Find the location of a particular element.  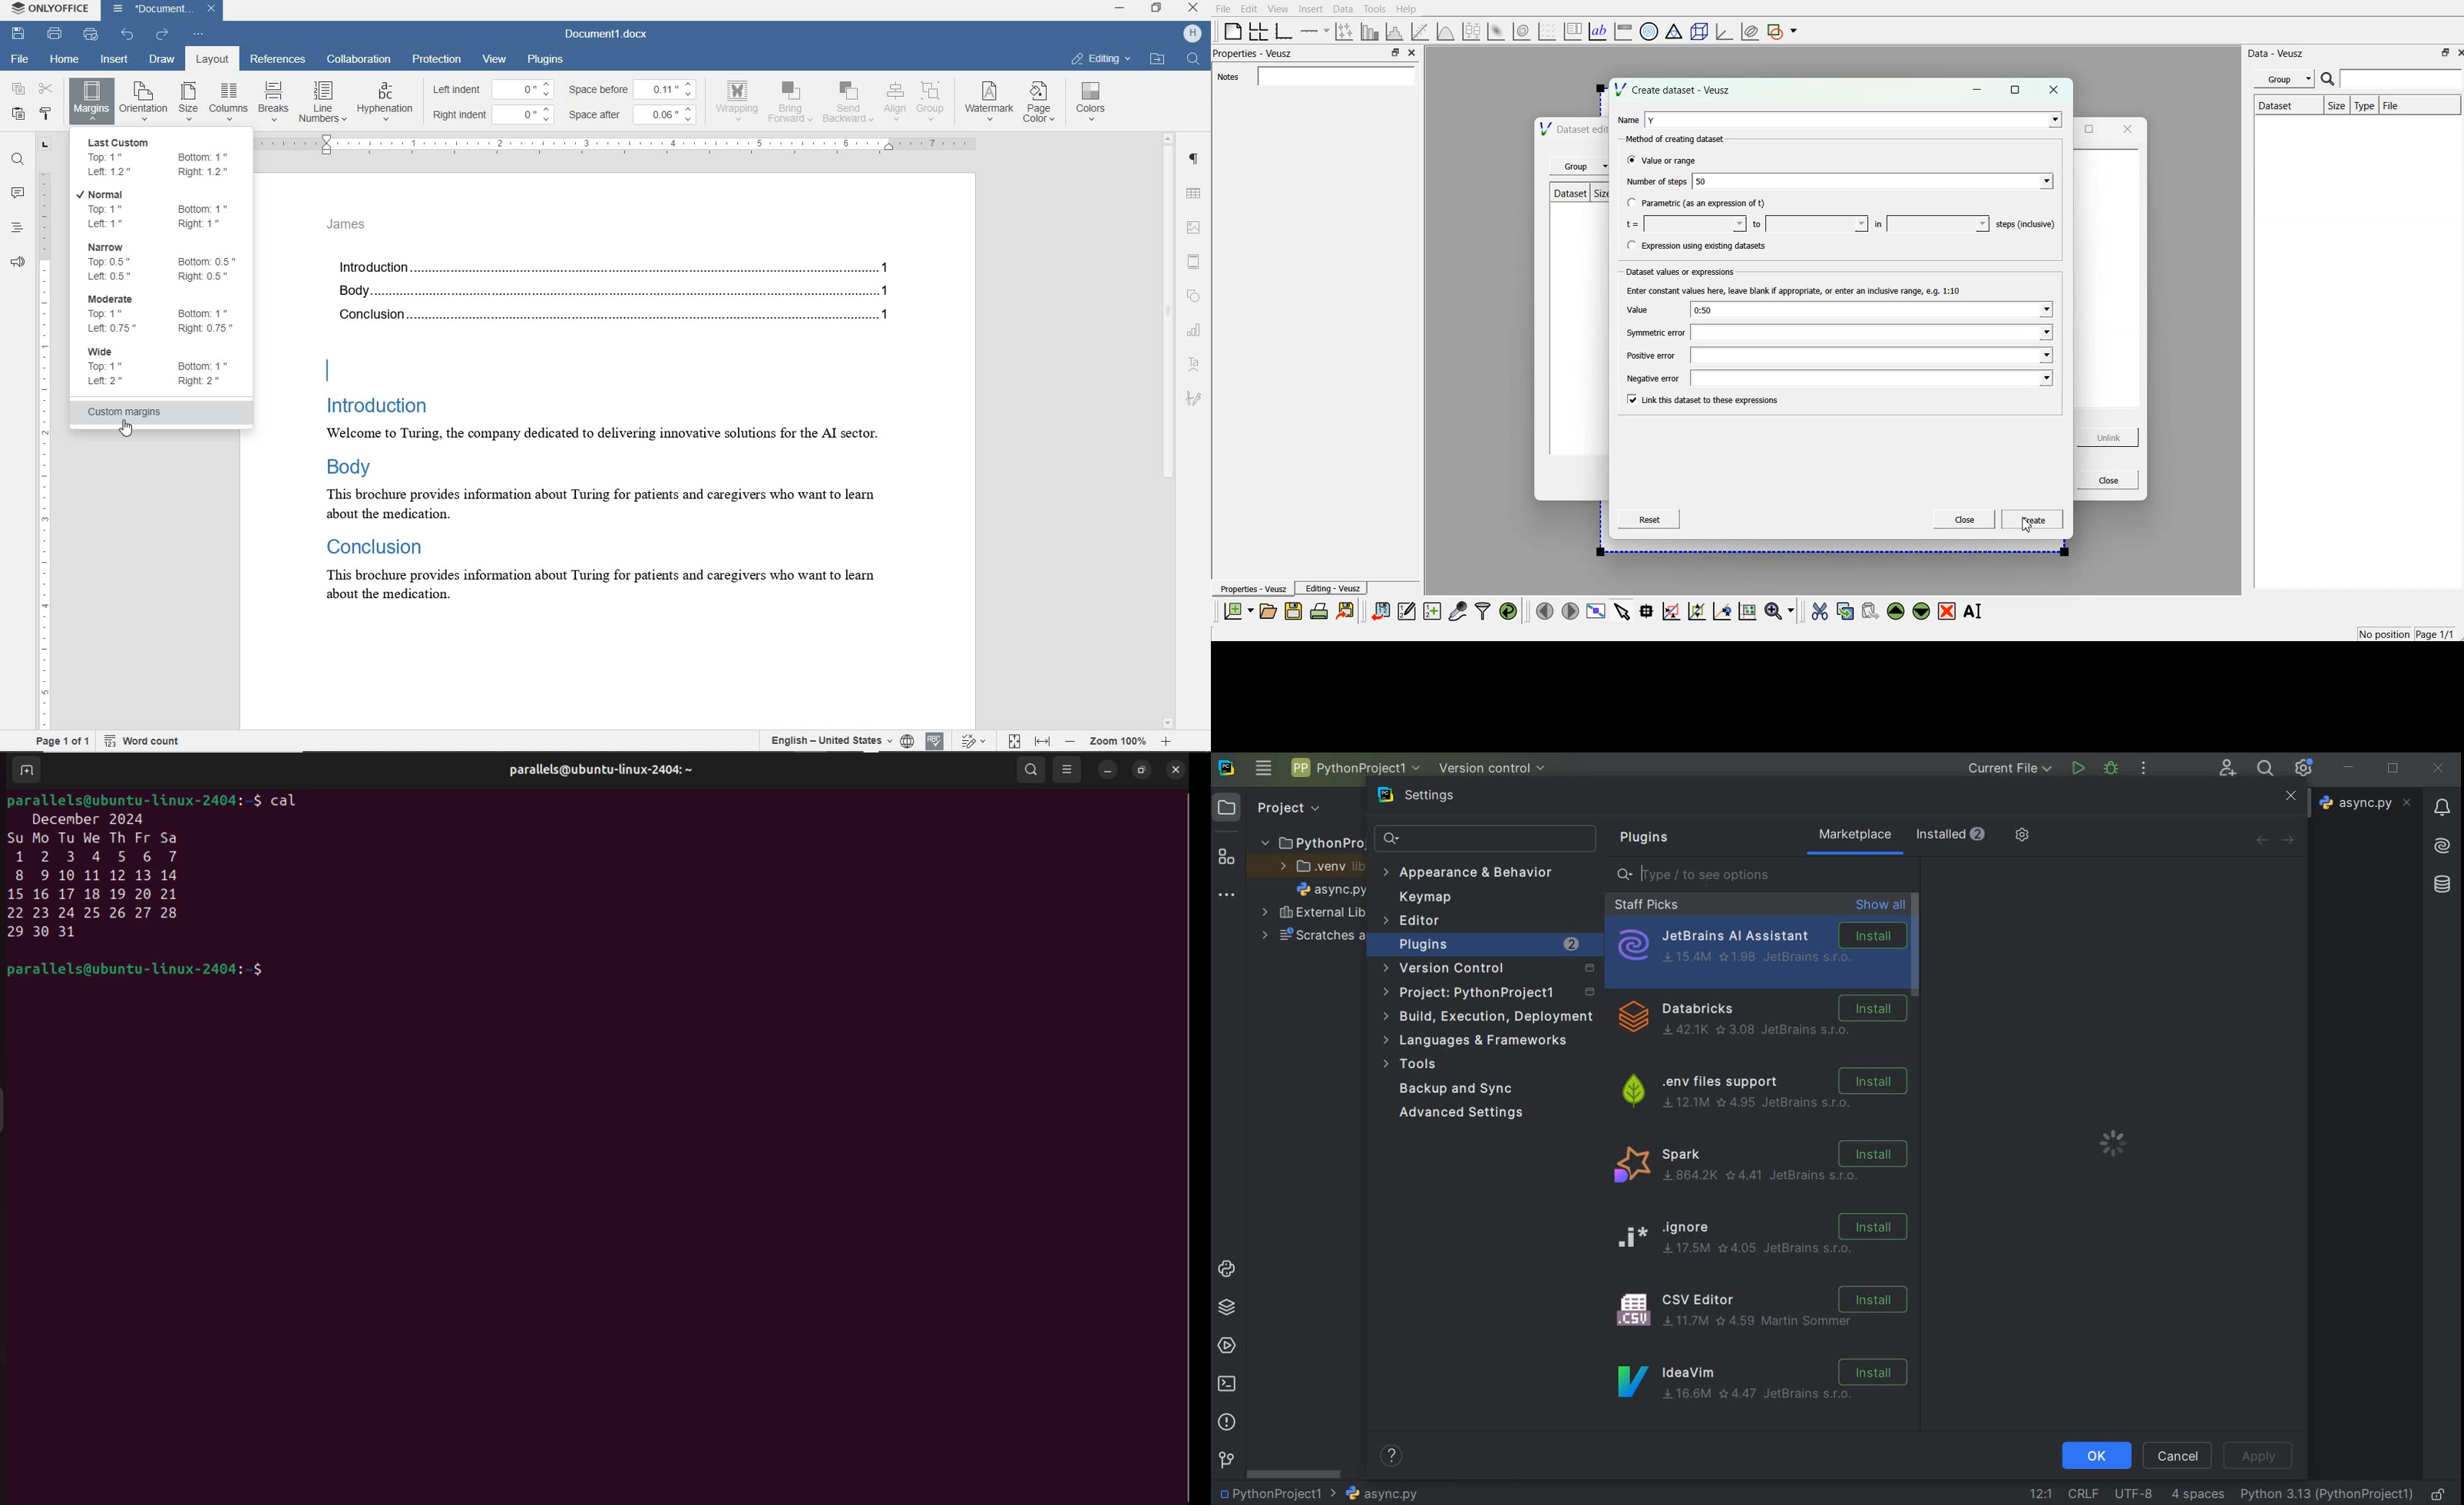

plot a function is located at coordinates (1447, 29).